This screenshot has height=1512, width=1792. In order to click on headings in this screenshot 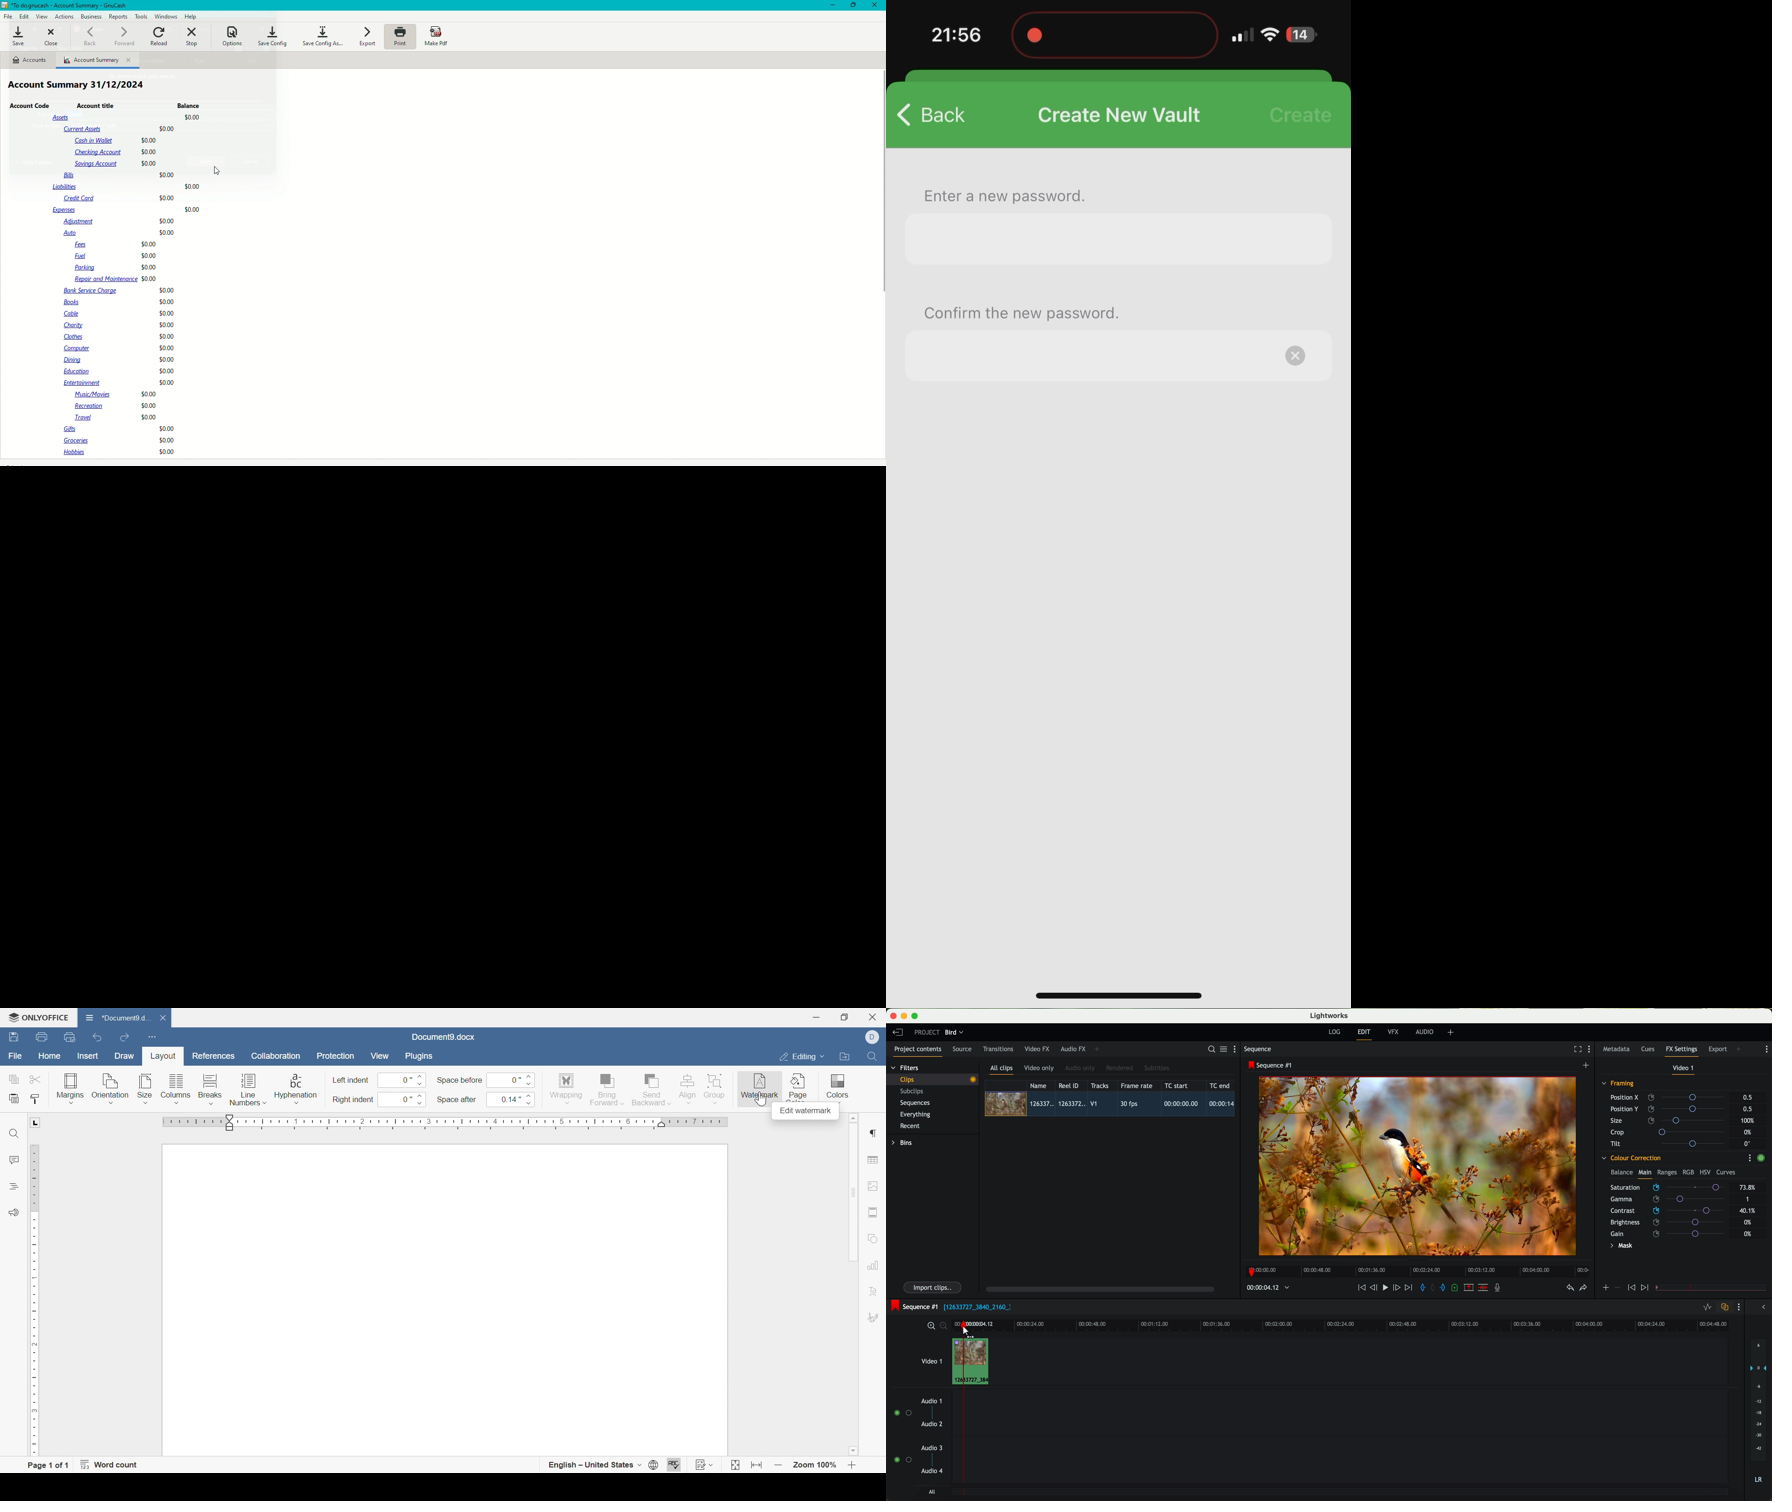, I will do `click(12, 1186)`.